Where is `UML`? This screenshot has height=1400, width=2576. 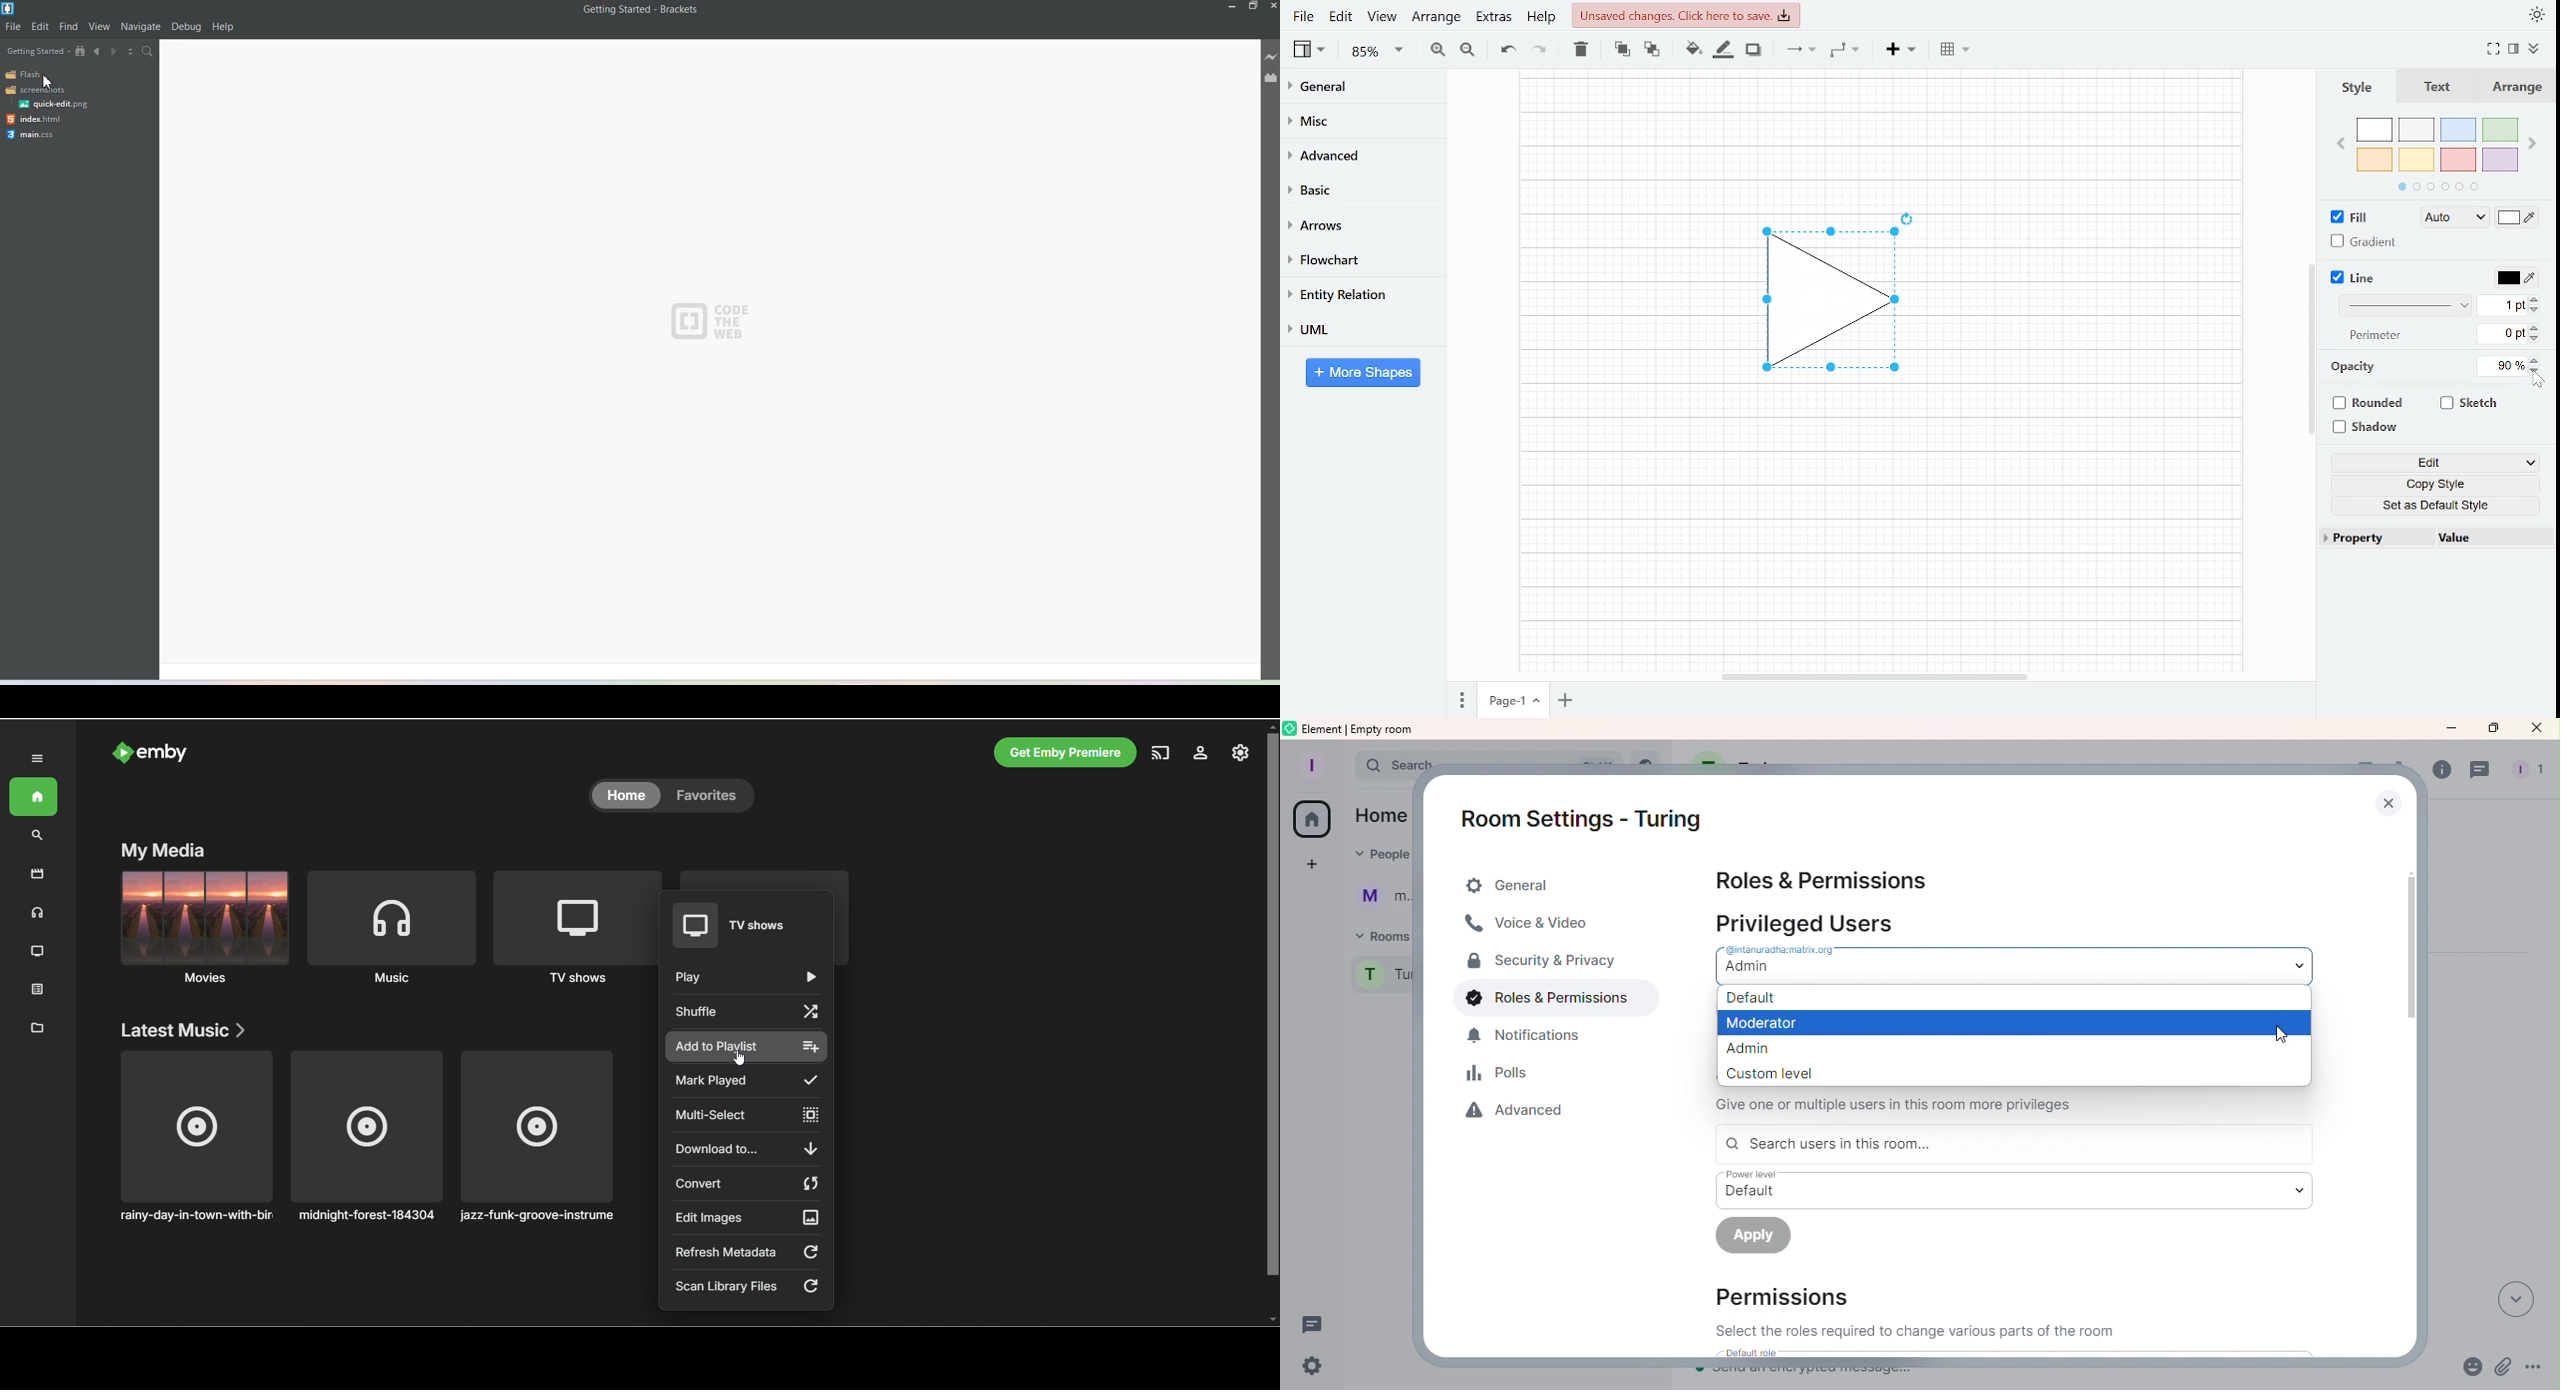 UML is located at coordinates (1354, 329).